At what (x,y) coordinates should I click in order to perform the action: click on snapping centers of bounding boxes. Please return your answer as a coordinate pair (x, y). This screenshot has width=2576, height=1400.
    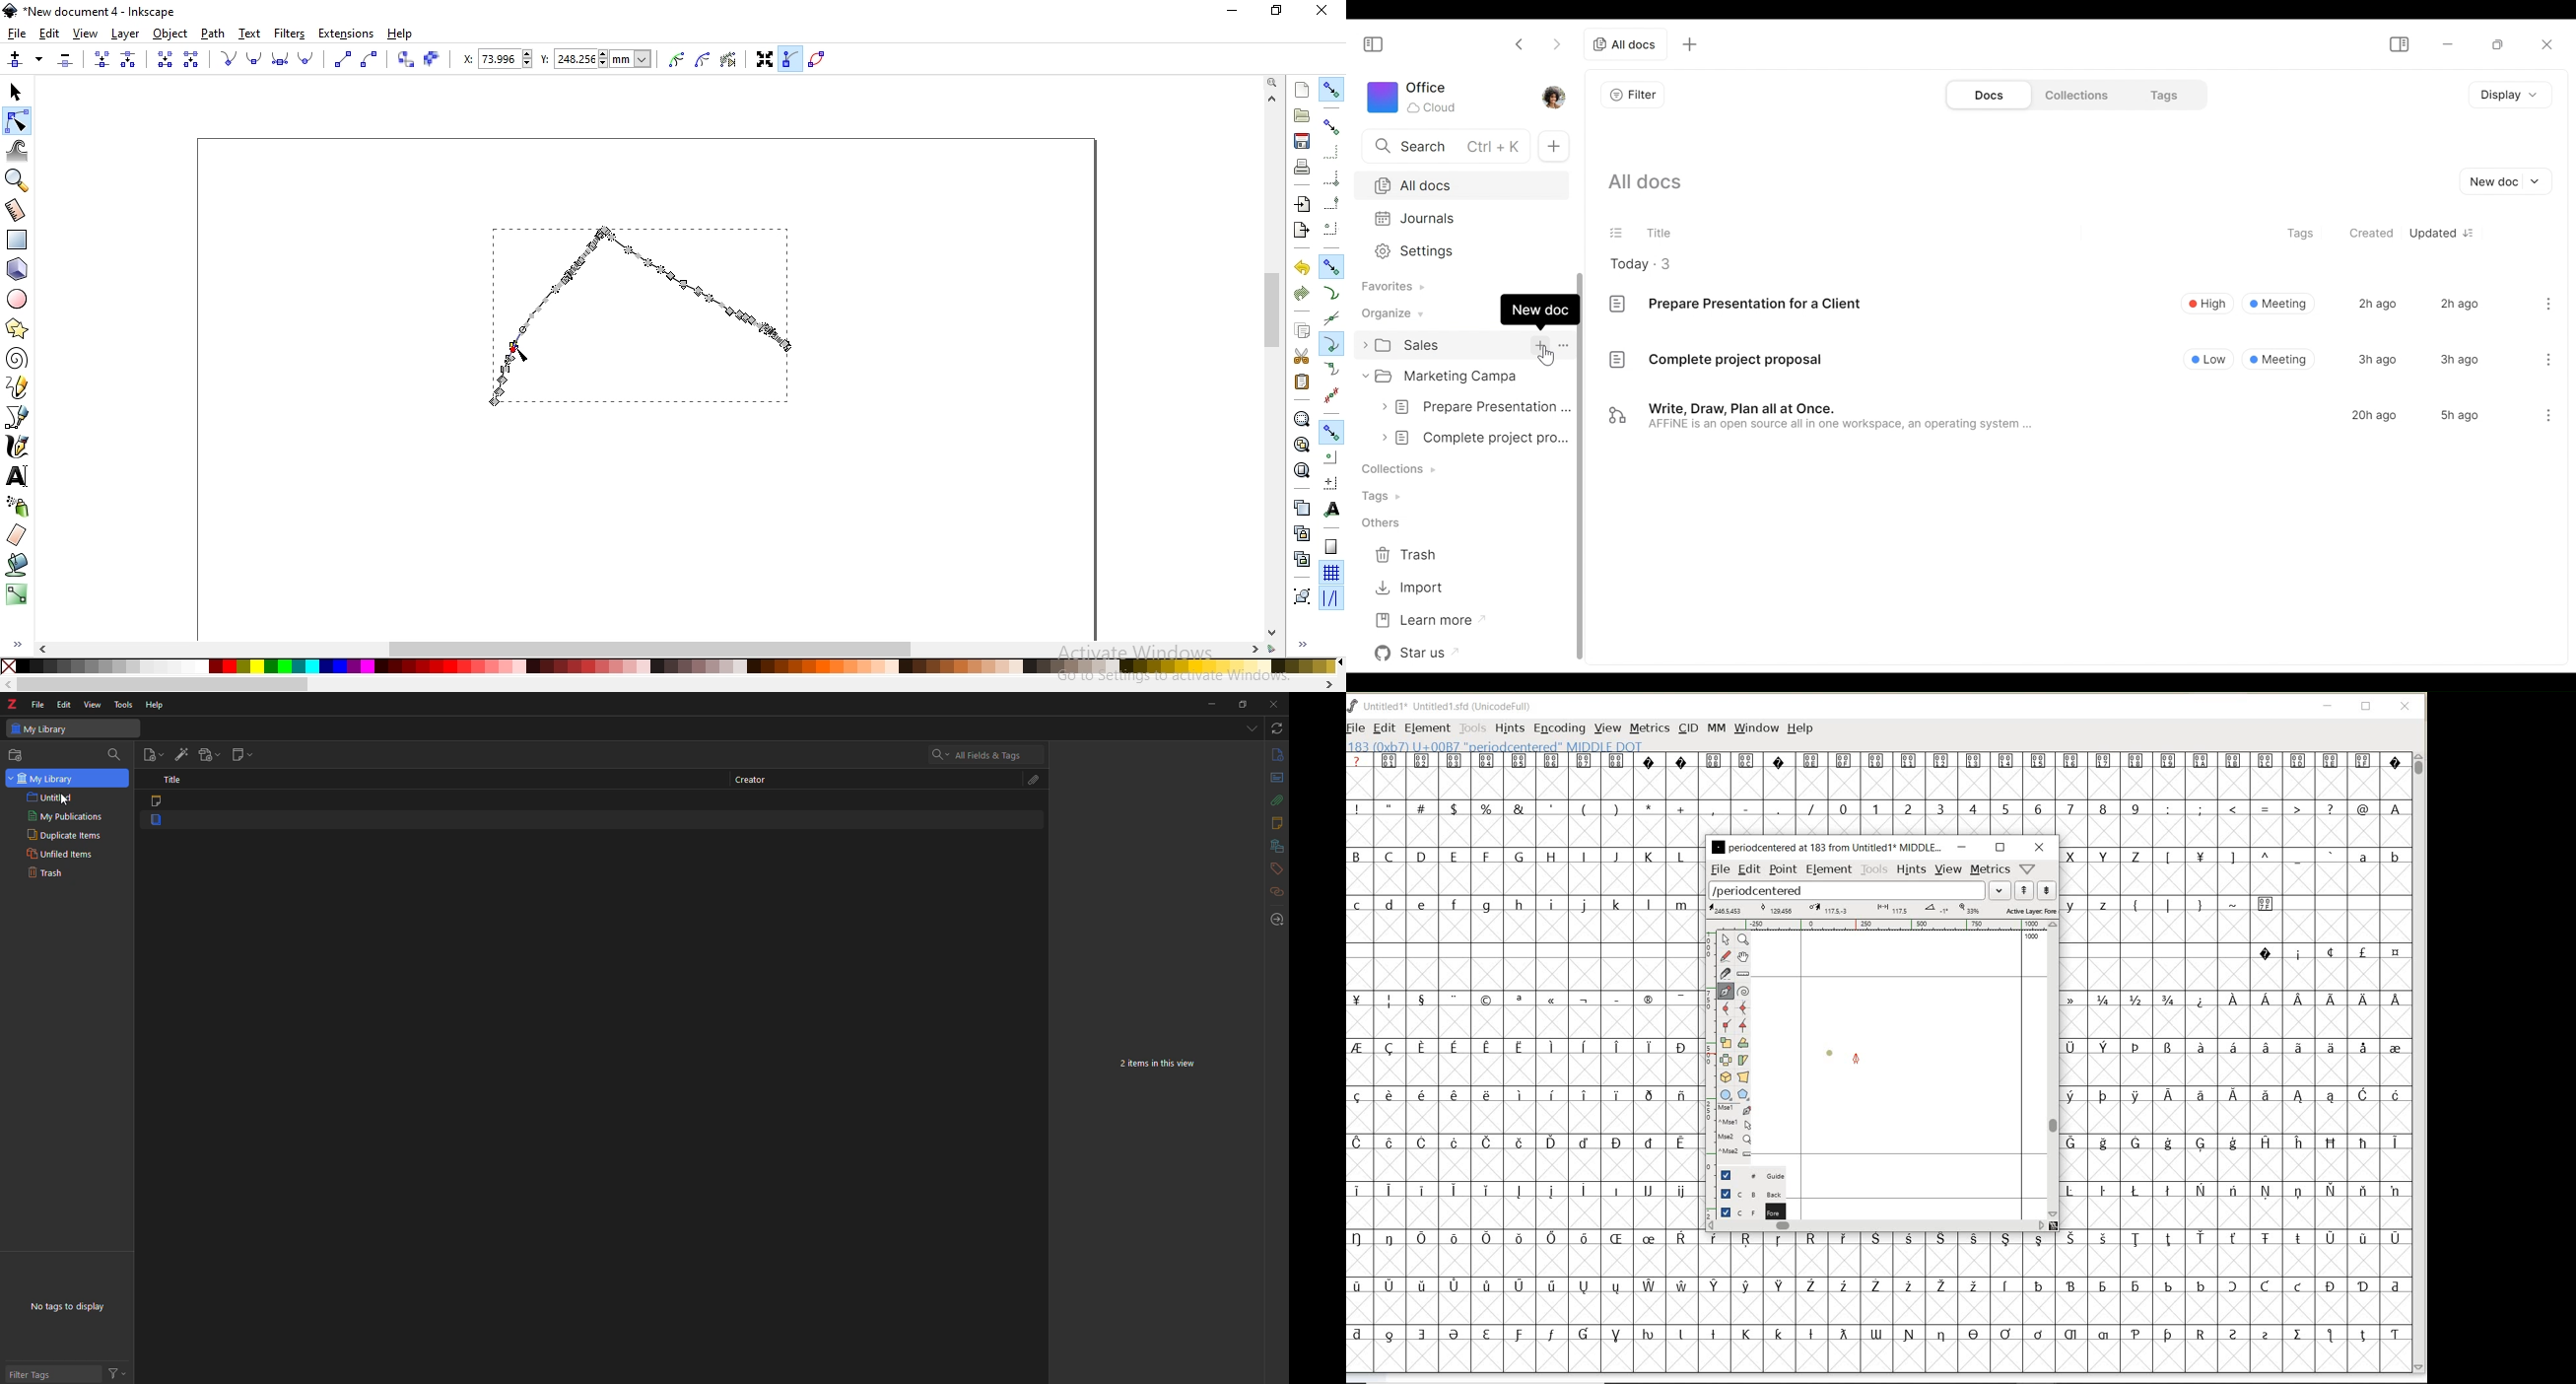
    Looking at the image, I should click on (1331, 228).